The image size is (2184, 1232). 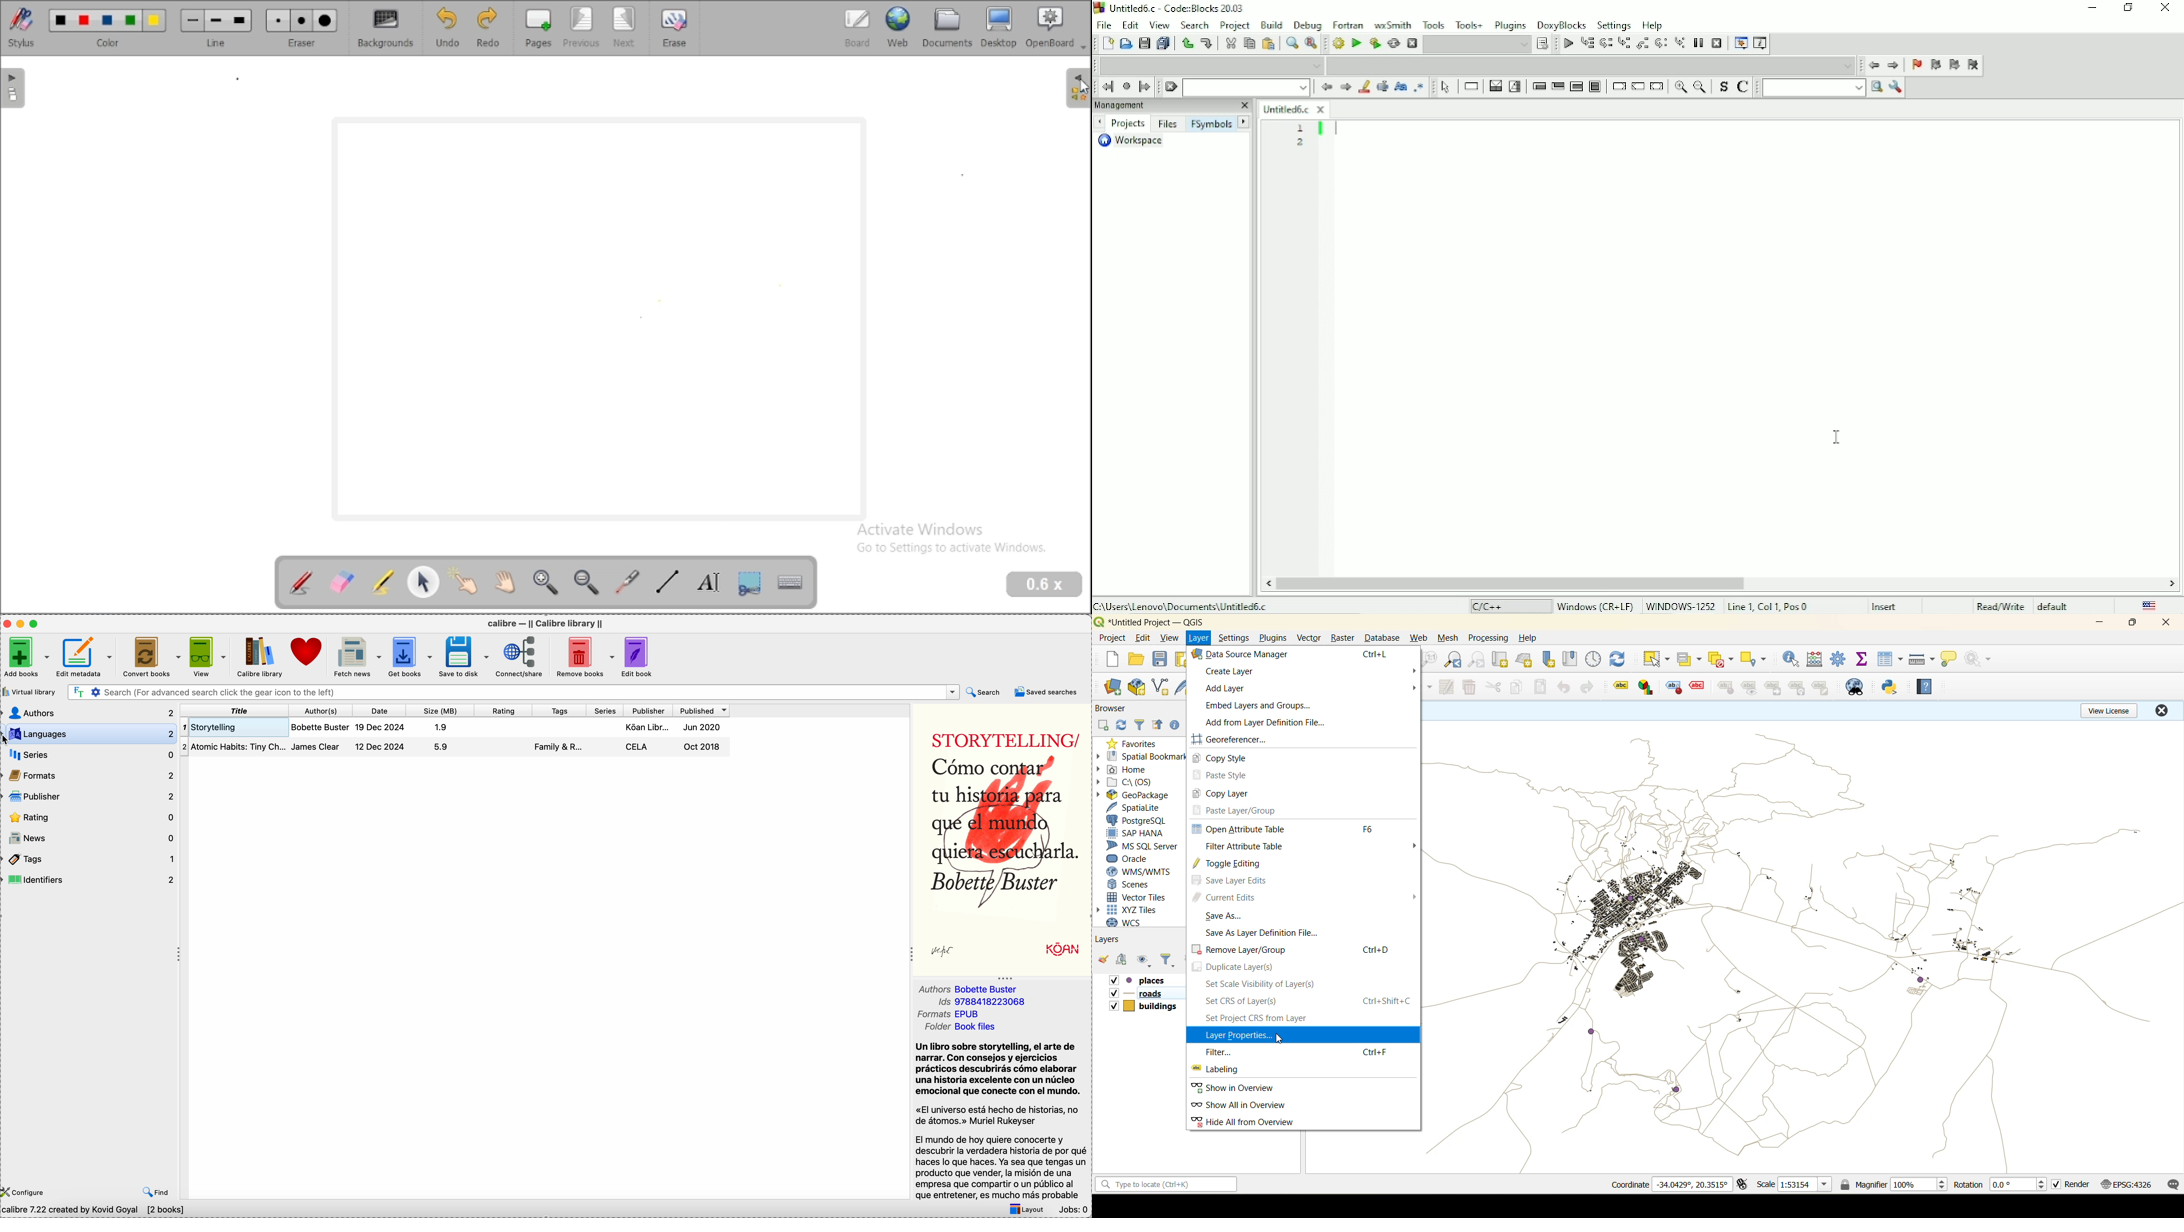 What do you see at coordinates (1268, 44) in the screenshot?
I see `Paste` at bounding box center [1268, 44].